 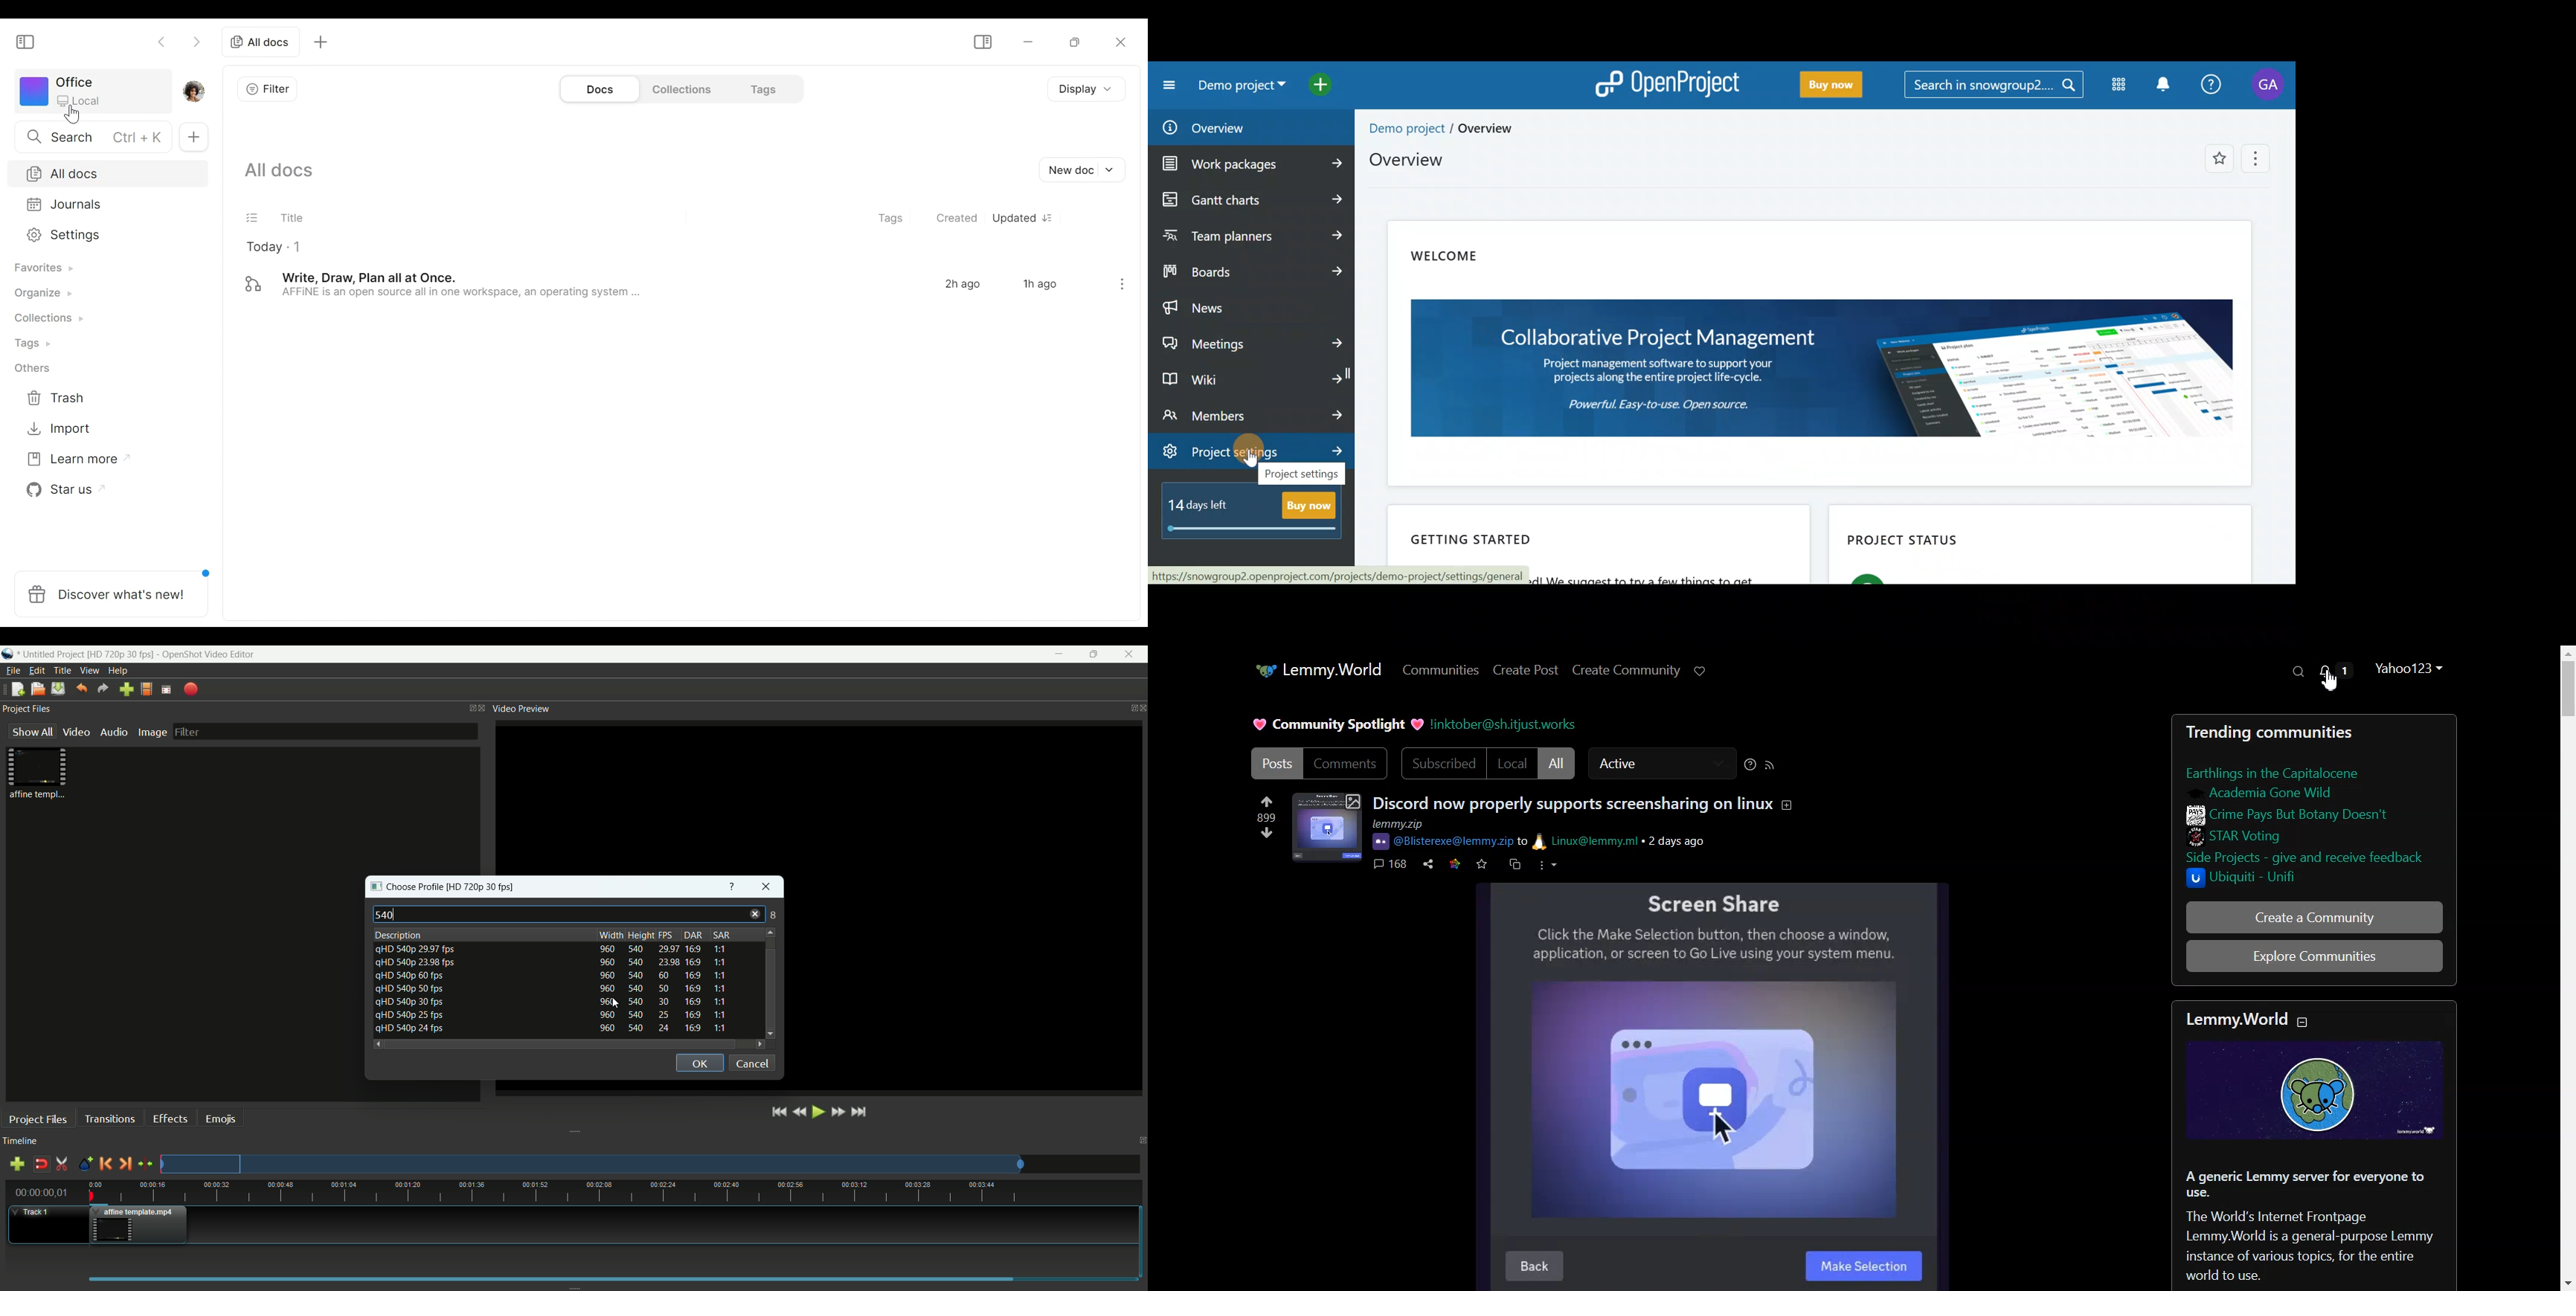 I want to click on , so click(x=744, y=892).